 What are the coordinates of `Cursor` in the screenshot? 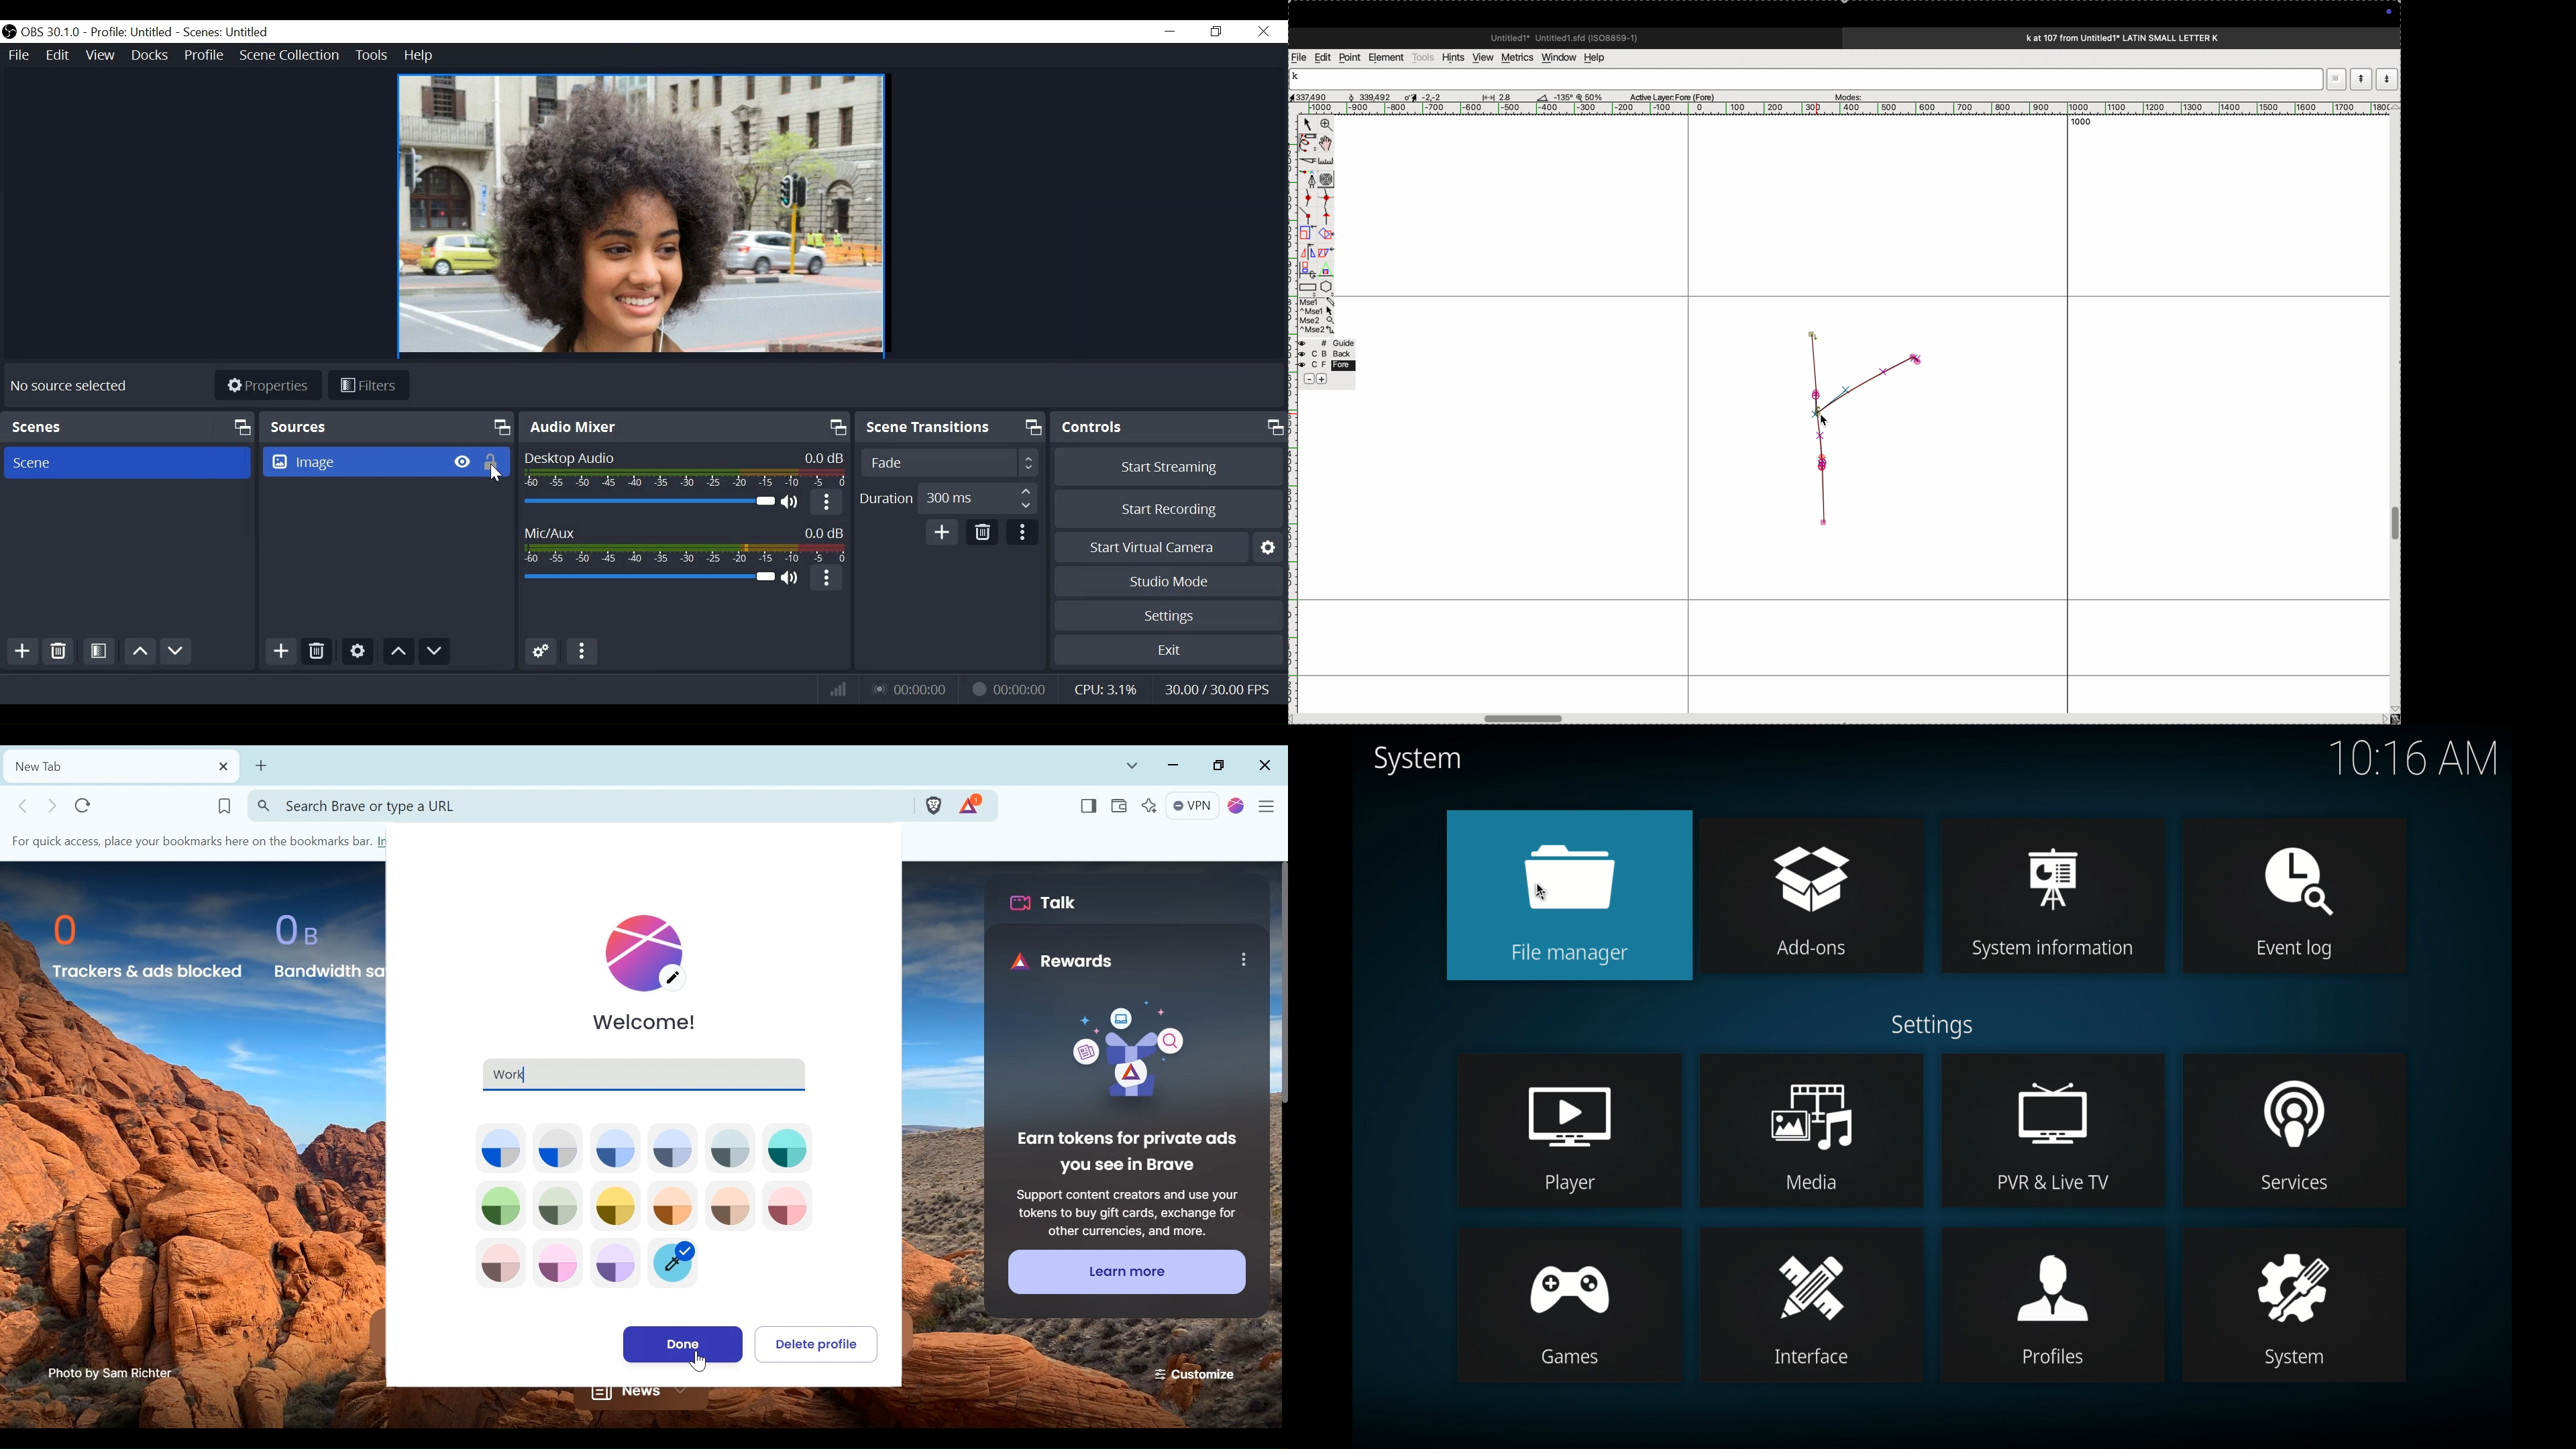 It's located at (496, 474).